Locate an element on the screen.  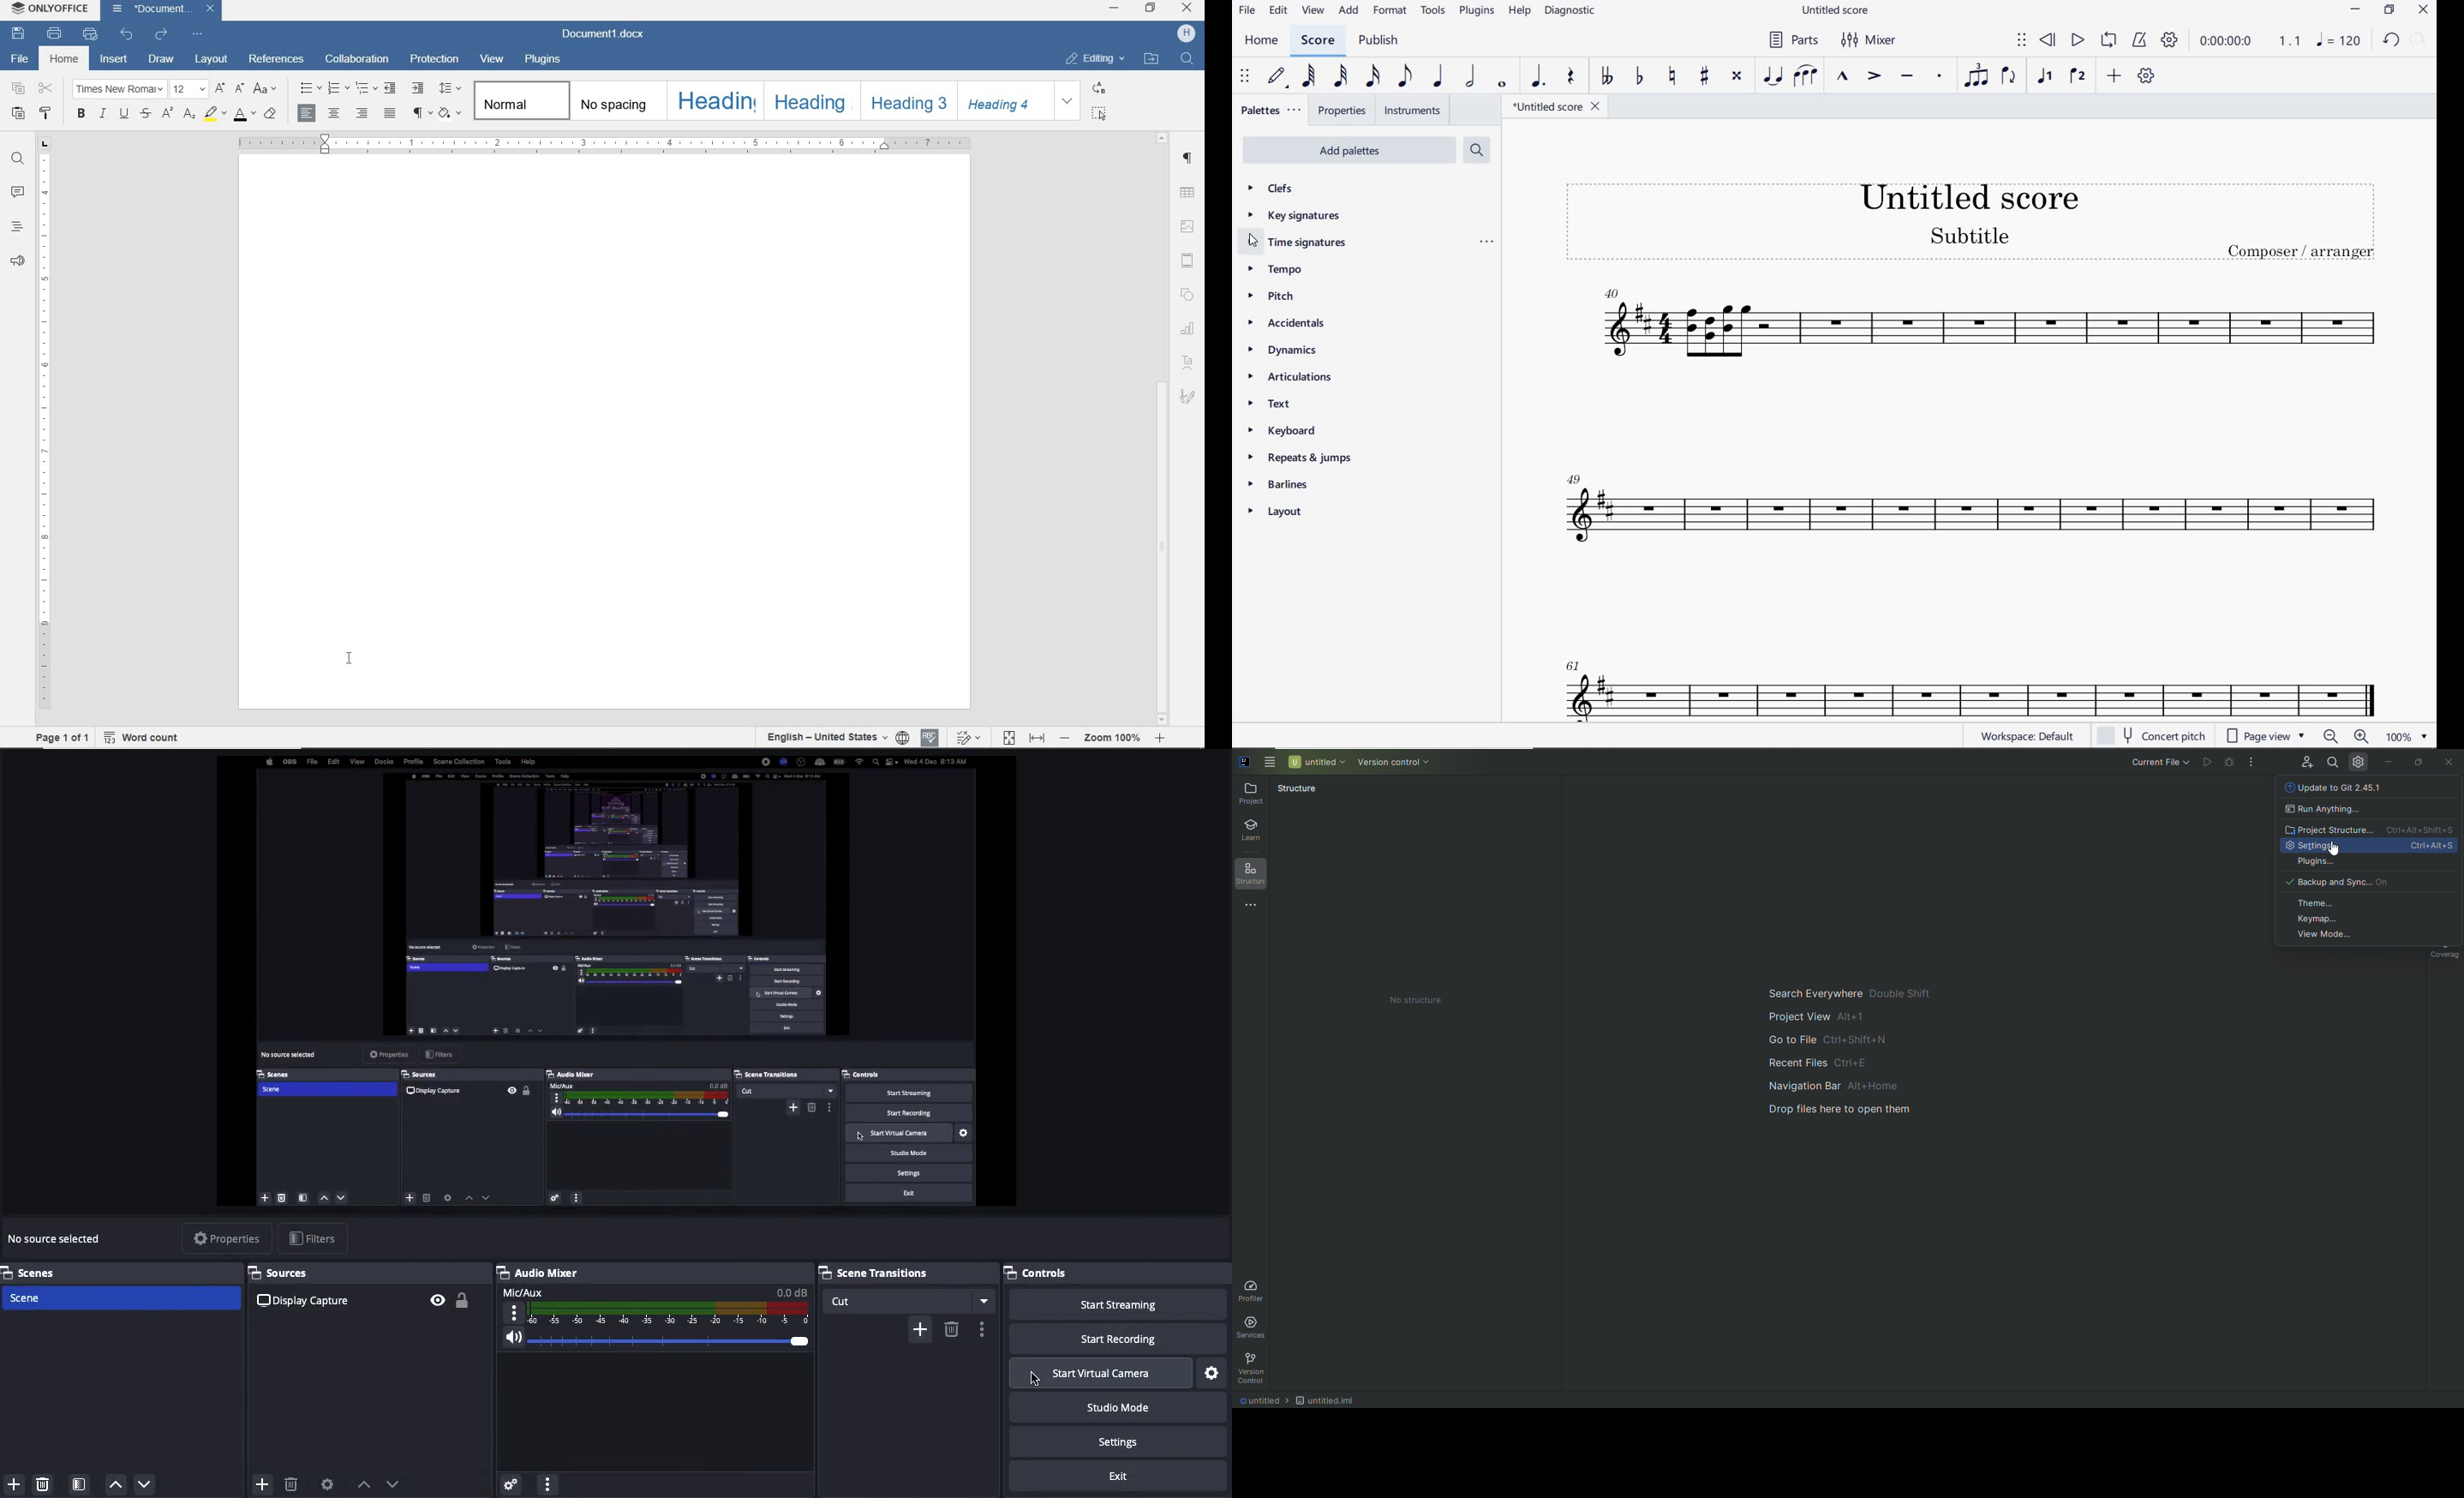
headings is located at coordinates (16, 227).